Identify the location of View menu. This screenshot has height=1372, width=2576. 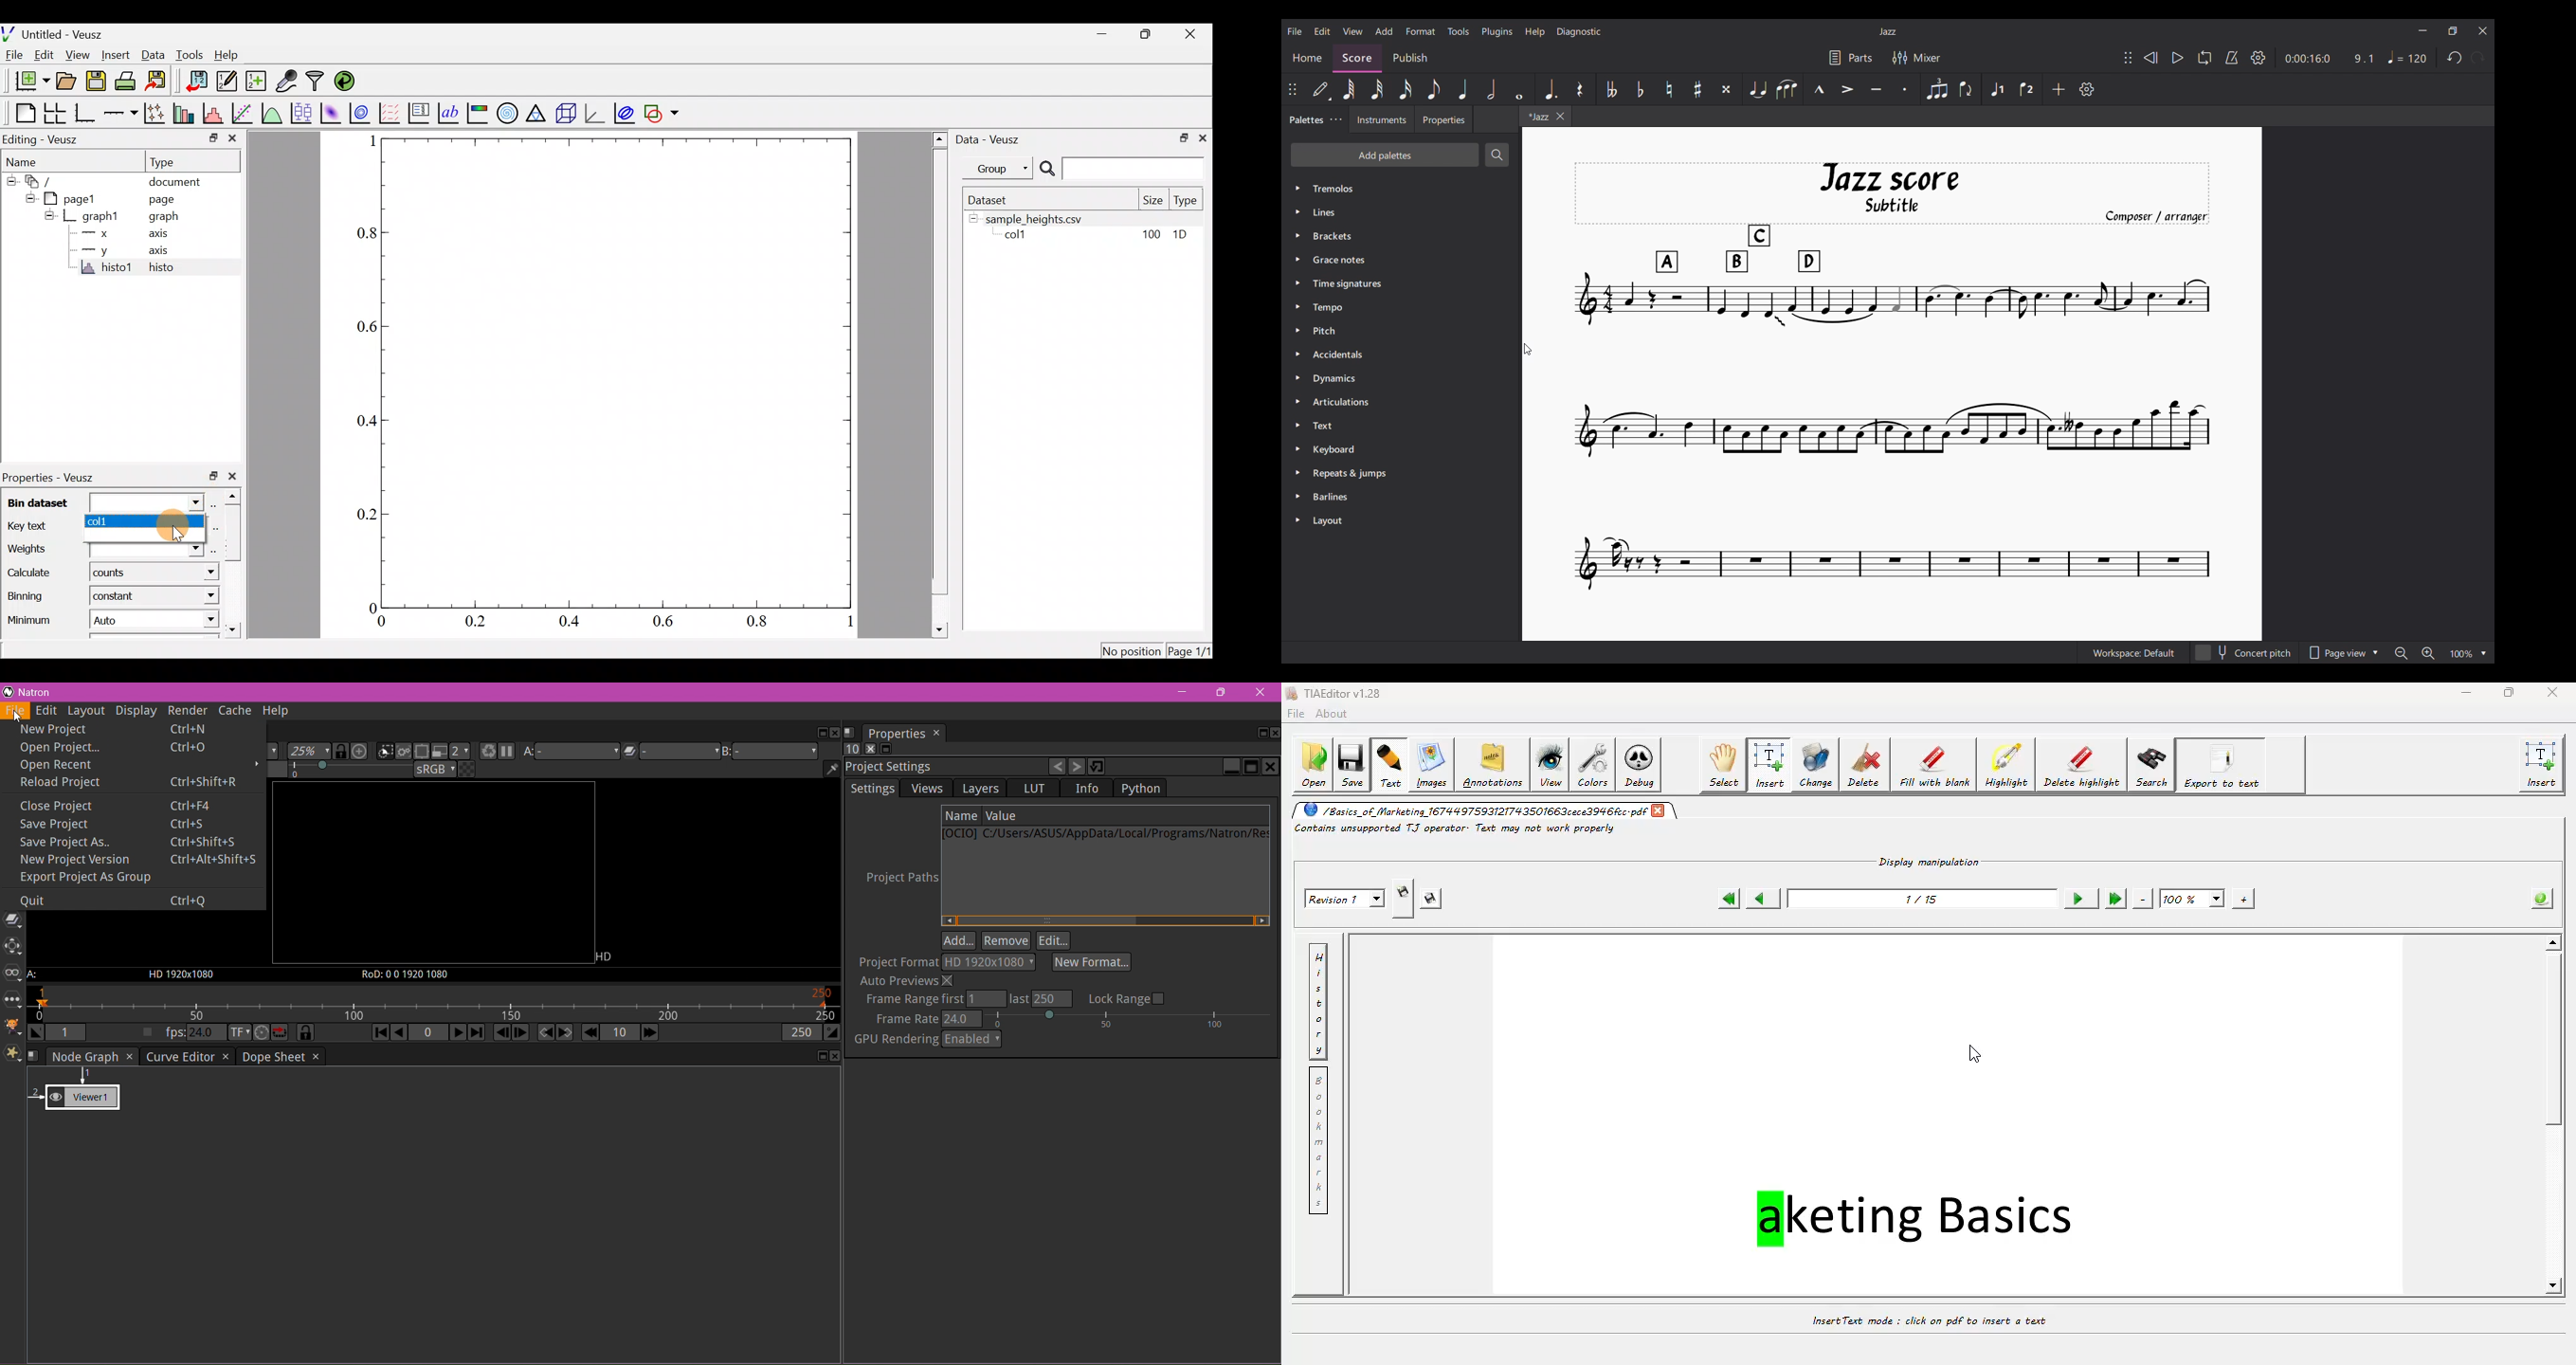
(1353, 31).